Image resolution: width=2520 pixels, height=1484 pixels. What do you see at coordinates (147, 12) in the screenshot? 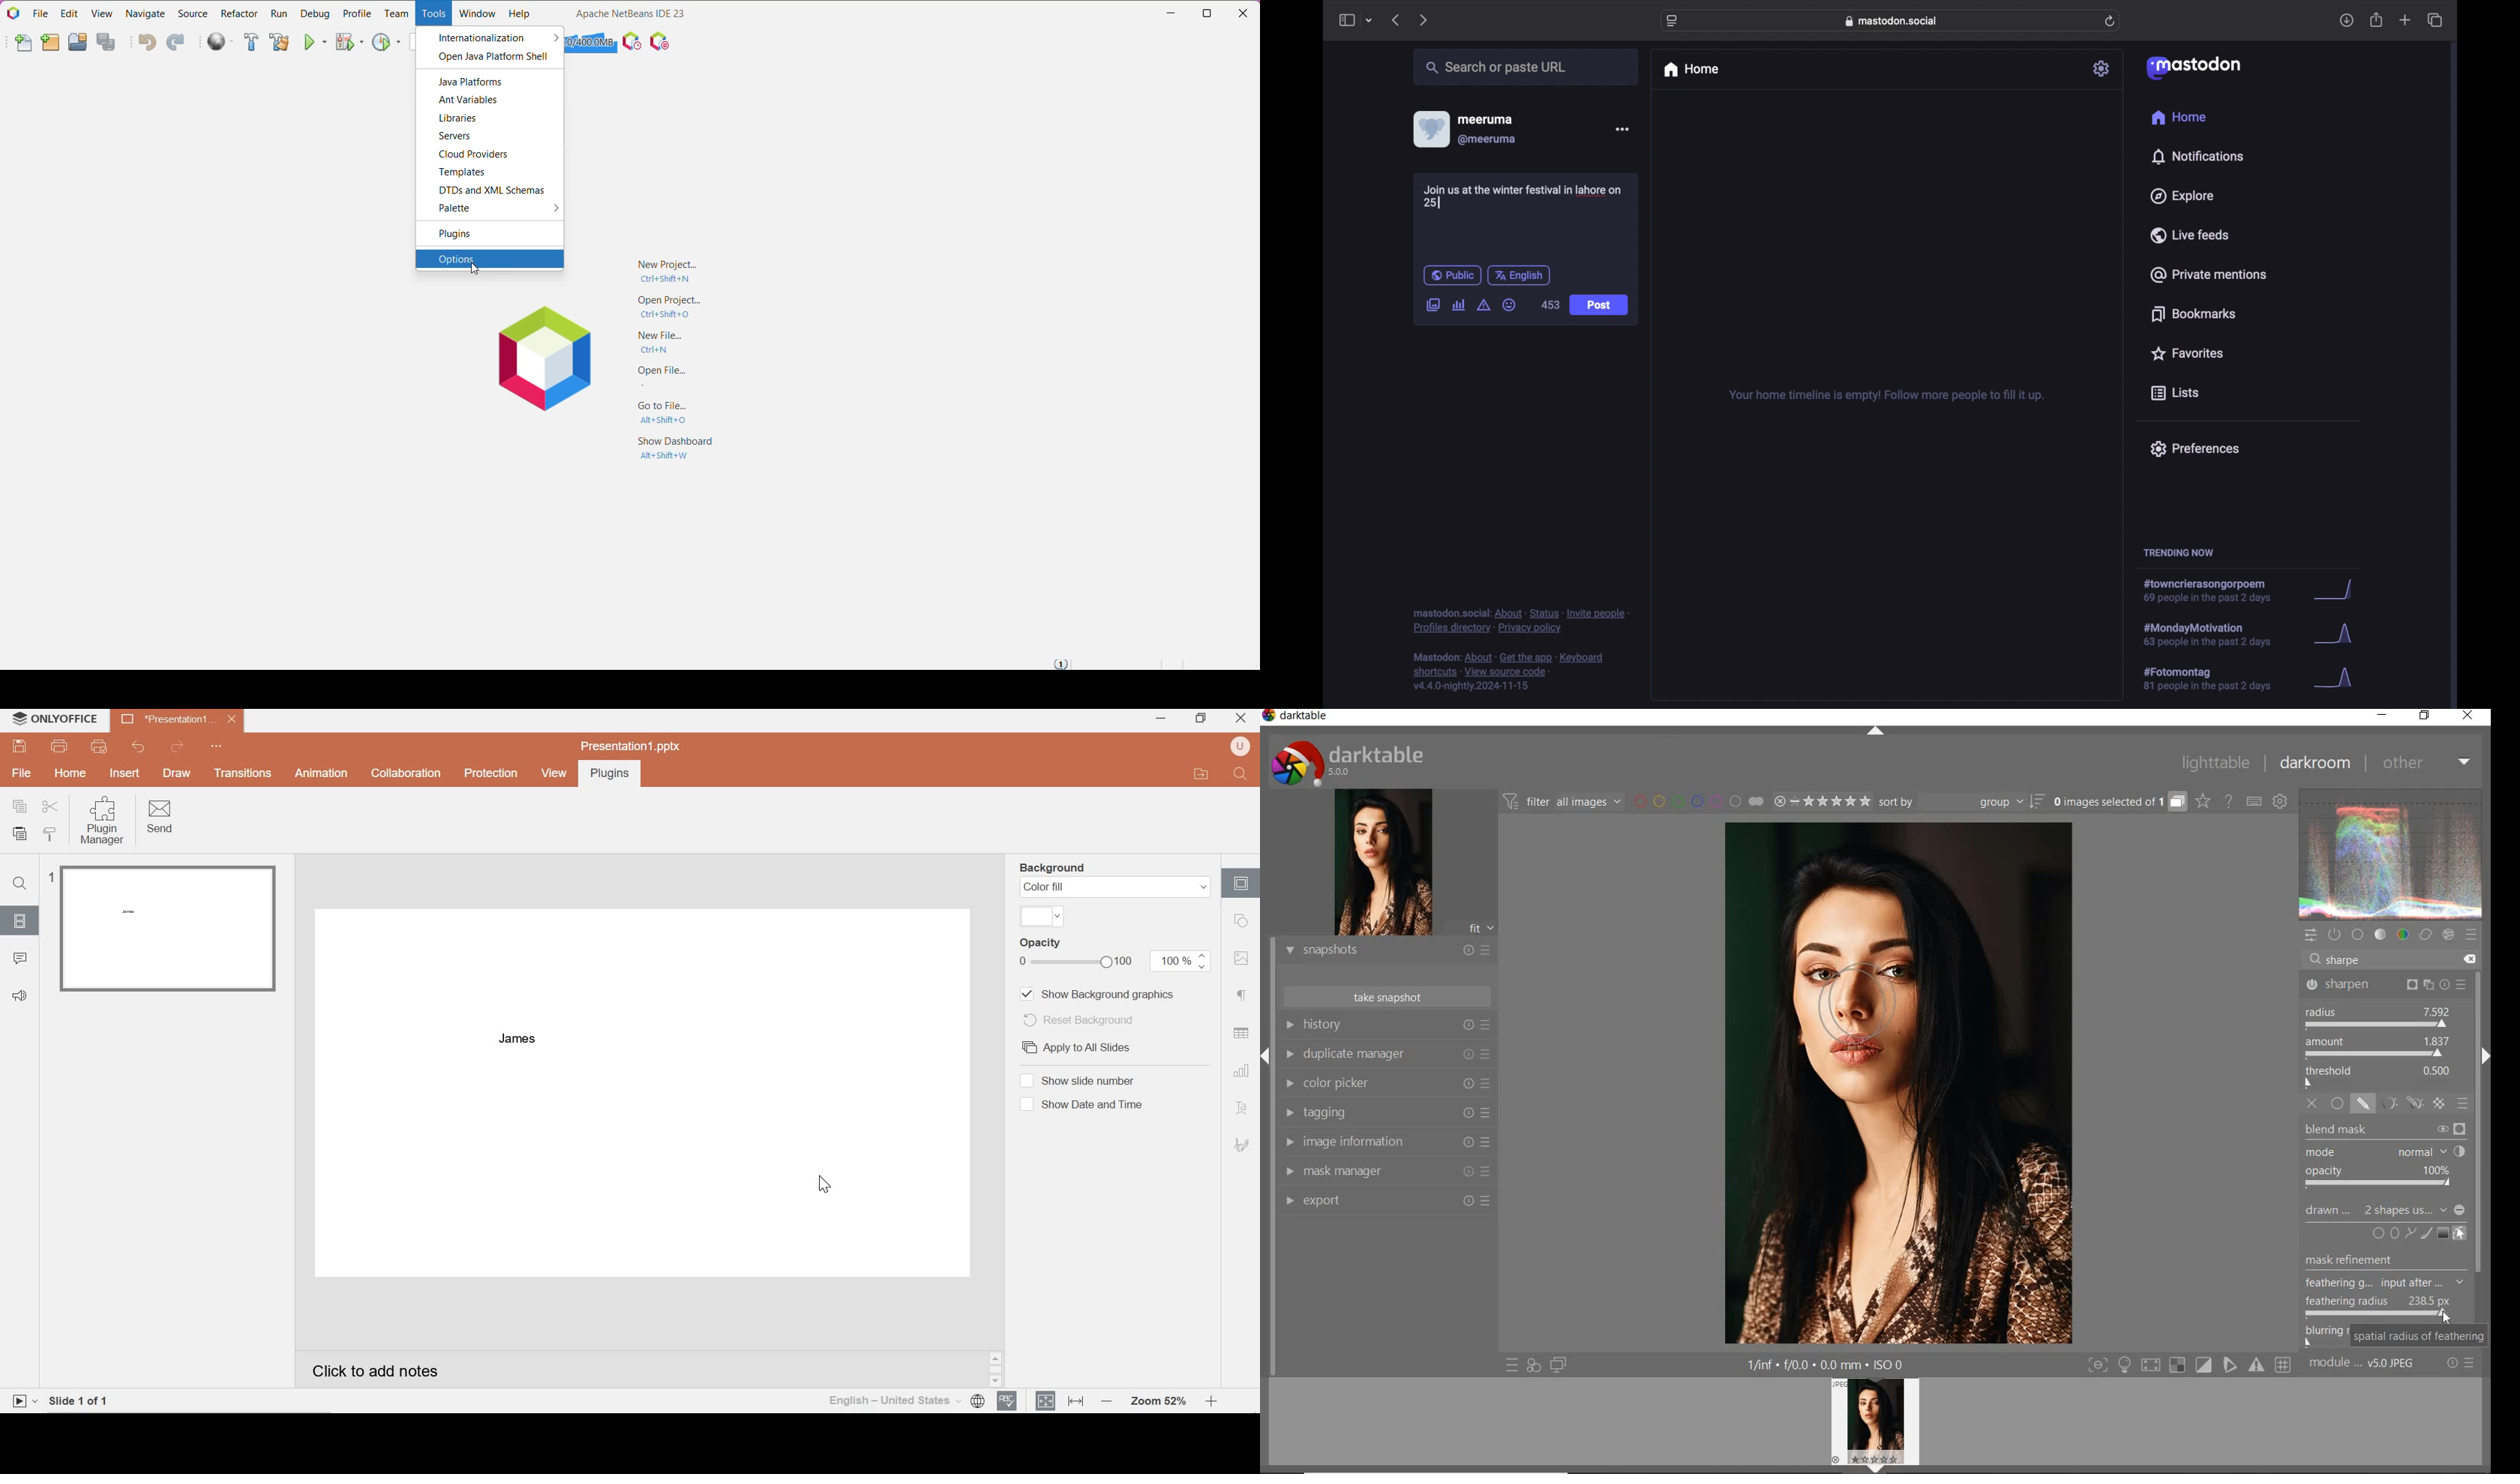
I see `Navigate` at bounding box center [147, 12].